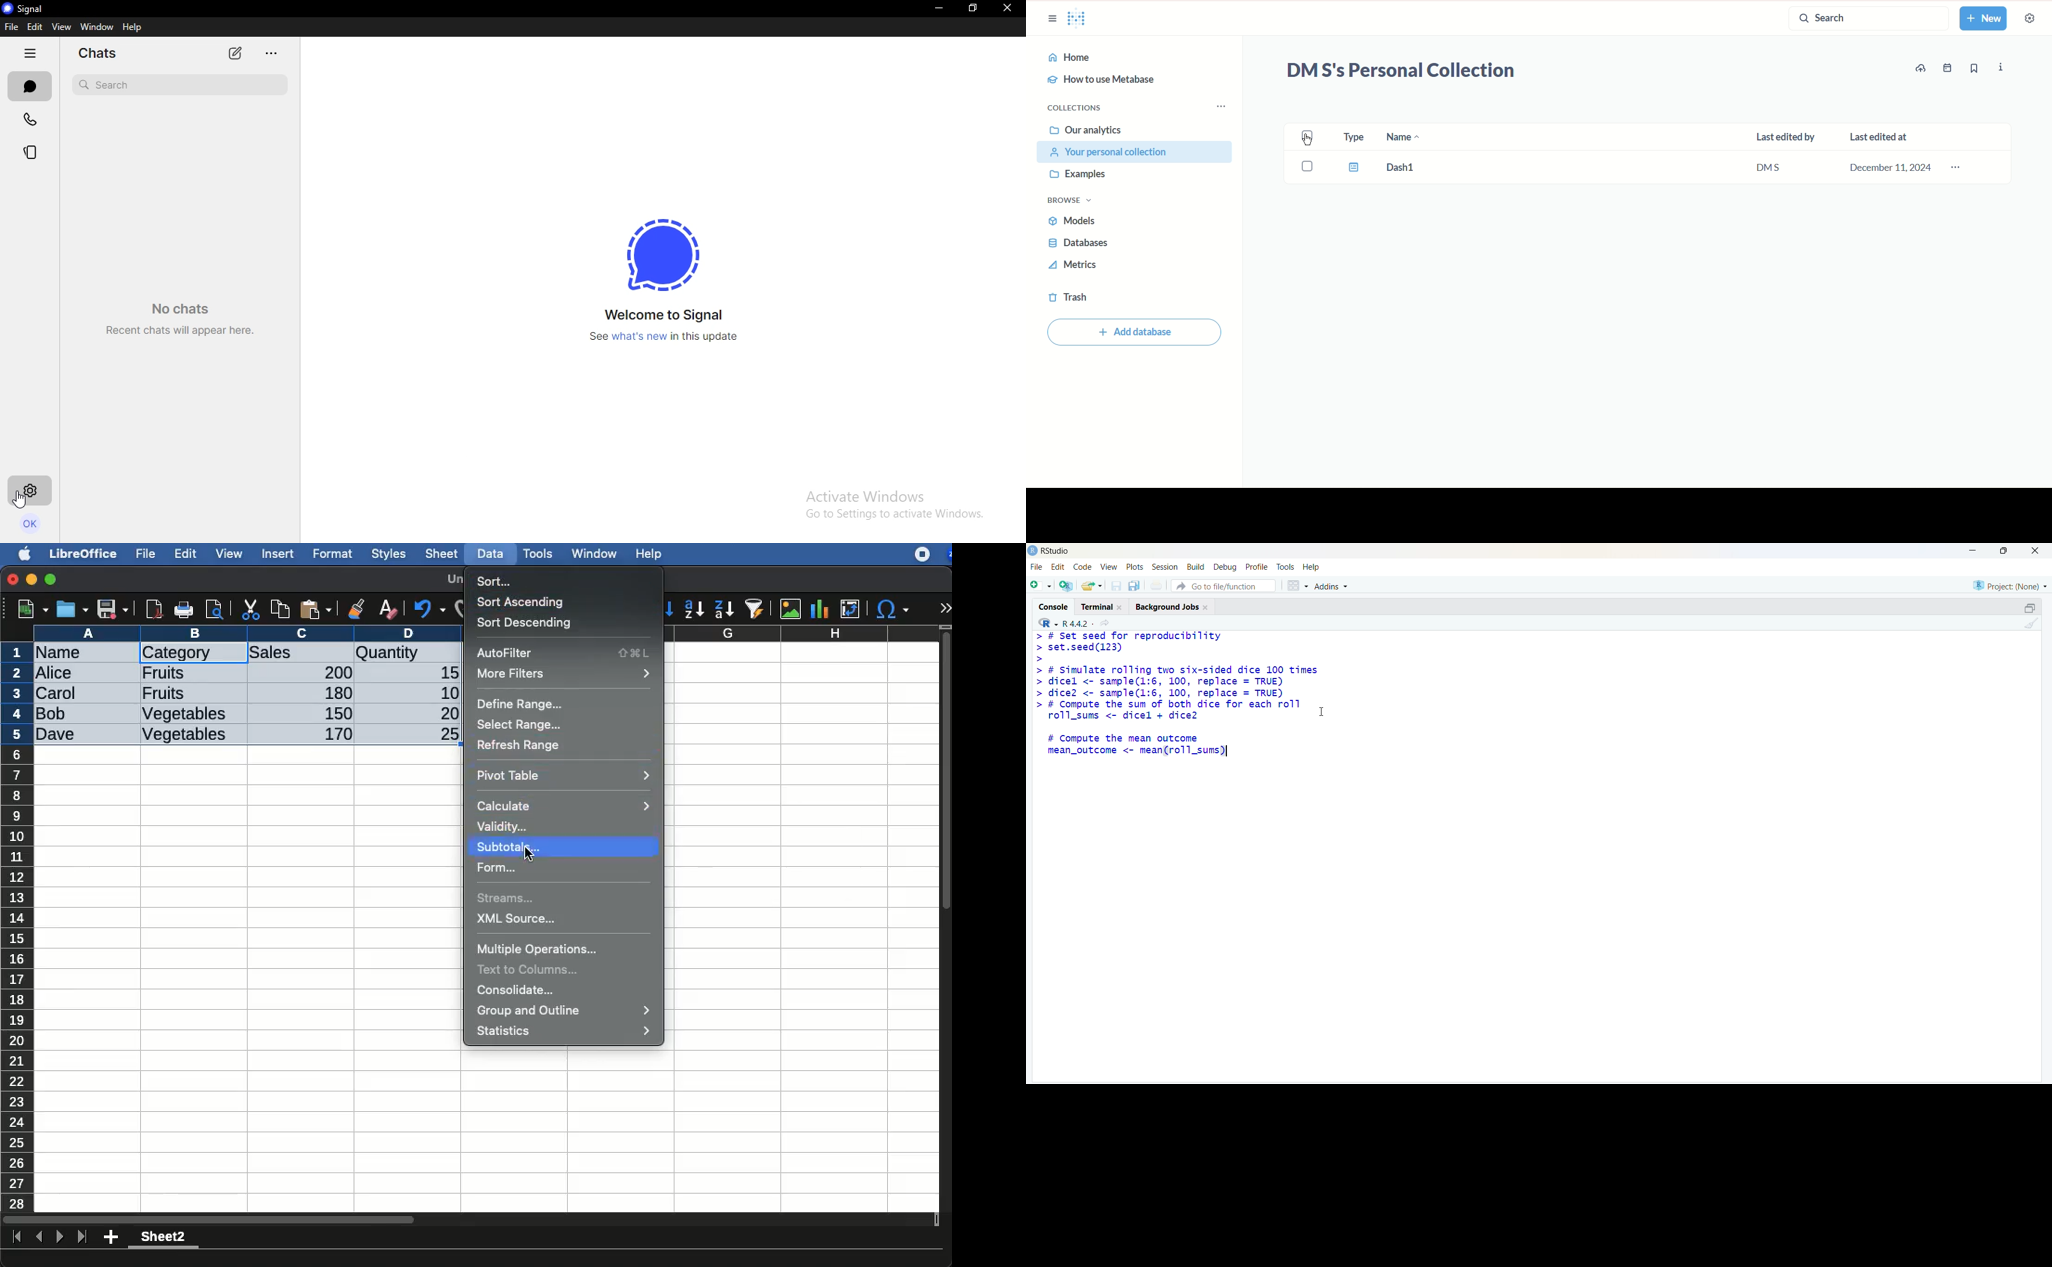 This screenshot has height=1288, width=2072. What do you see at coordinates (1332, 586) in the screenshot?
I see `Addins` at bounding box center [1332, 586].